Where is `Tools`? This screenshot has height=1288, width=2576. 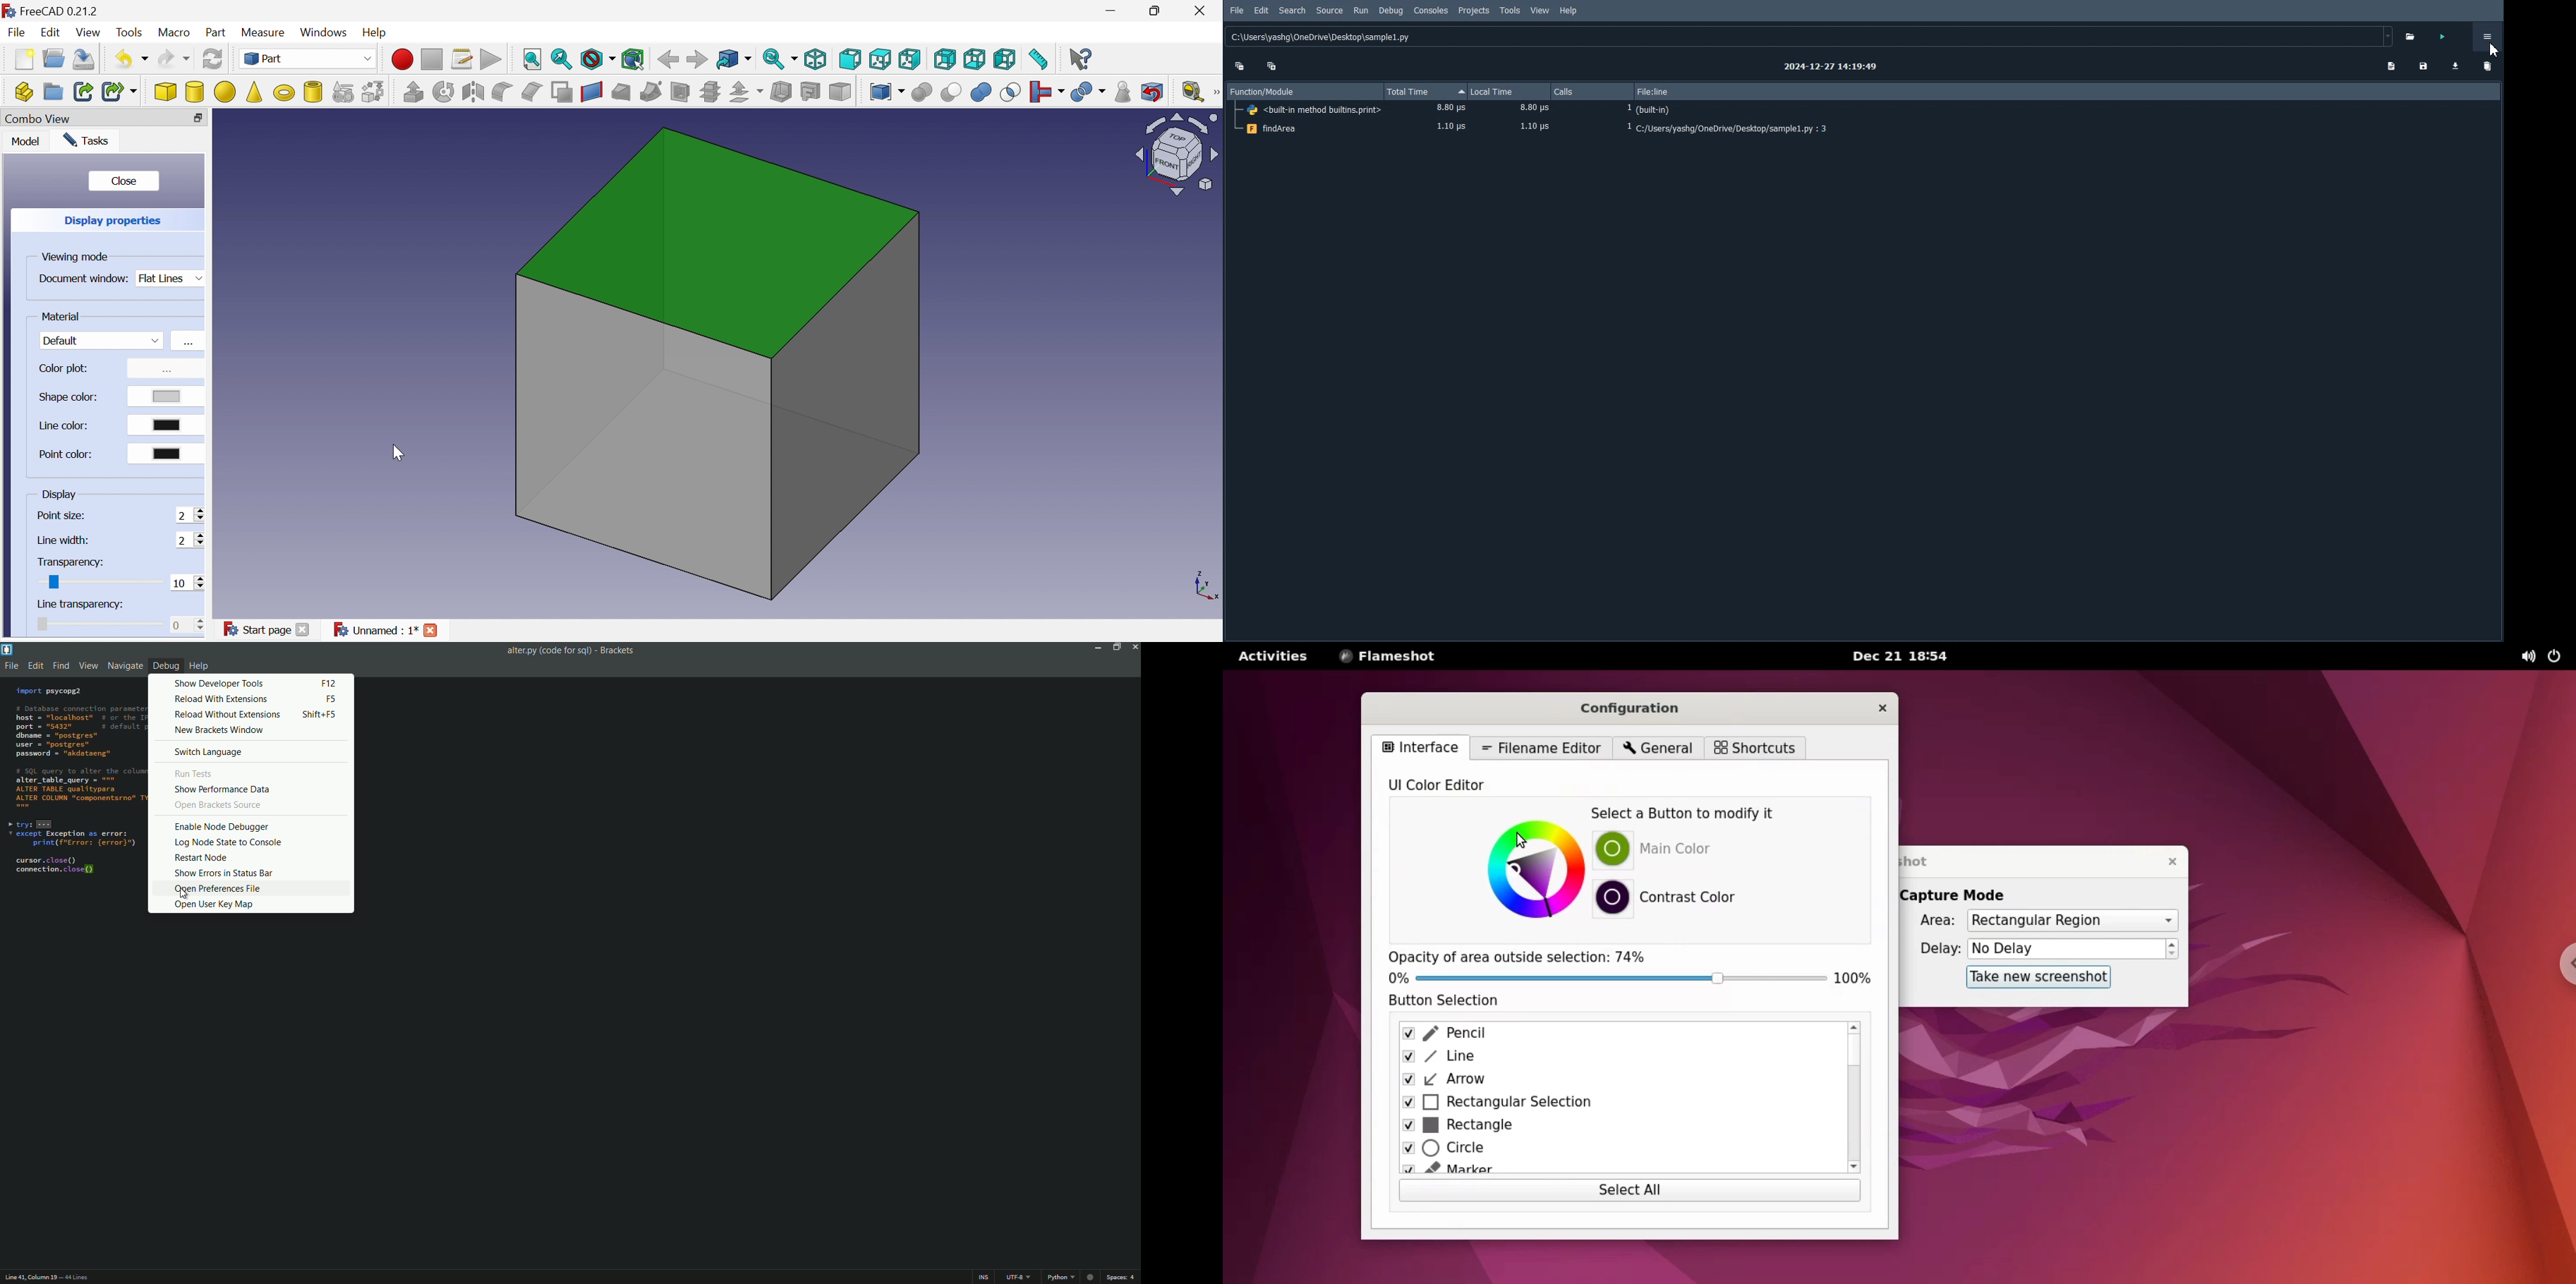 Tools is located at coordinates (1510, 10).